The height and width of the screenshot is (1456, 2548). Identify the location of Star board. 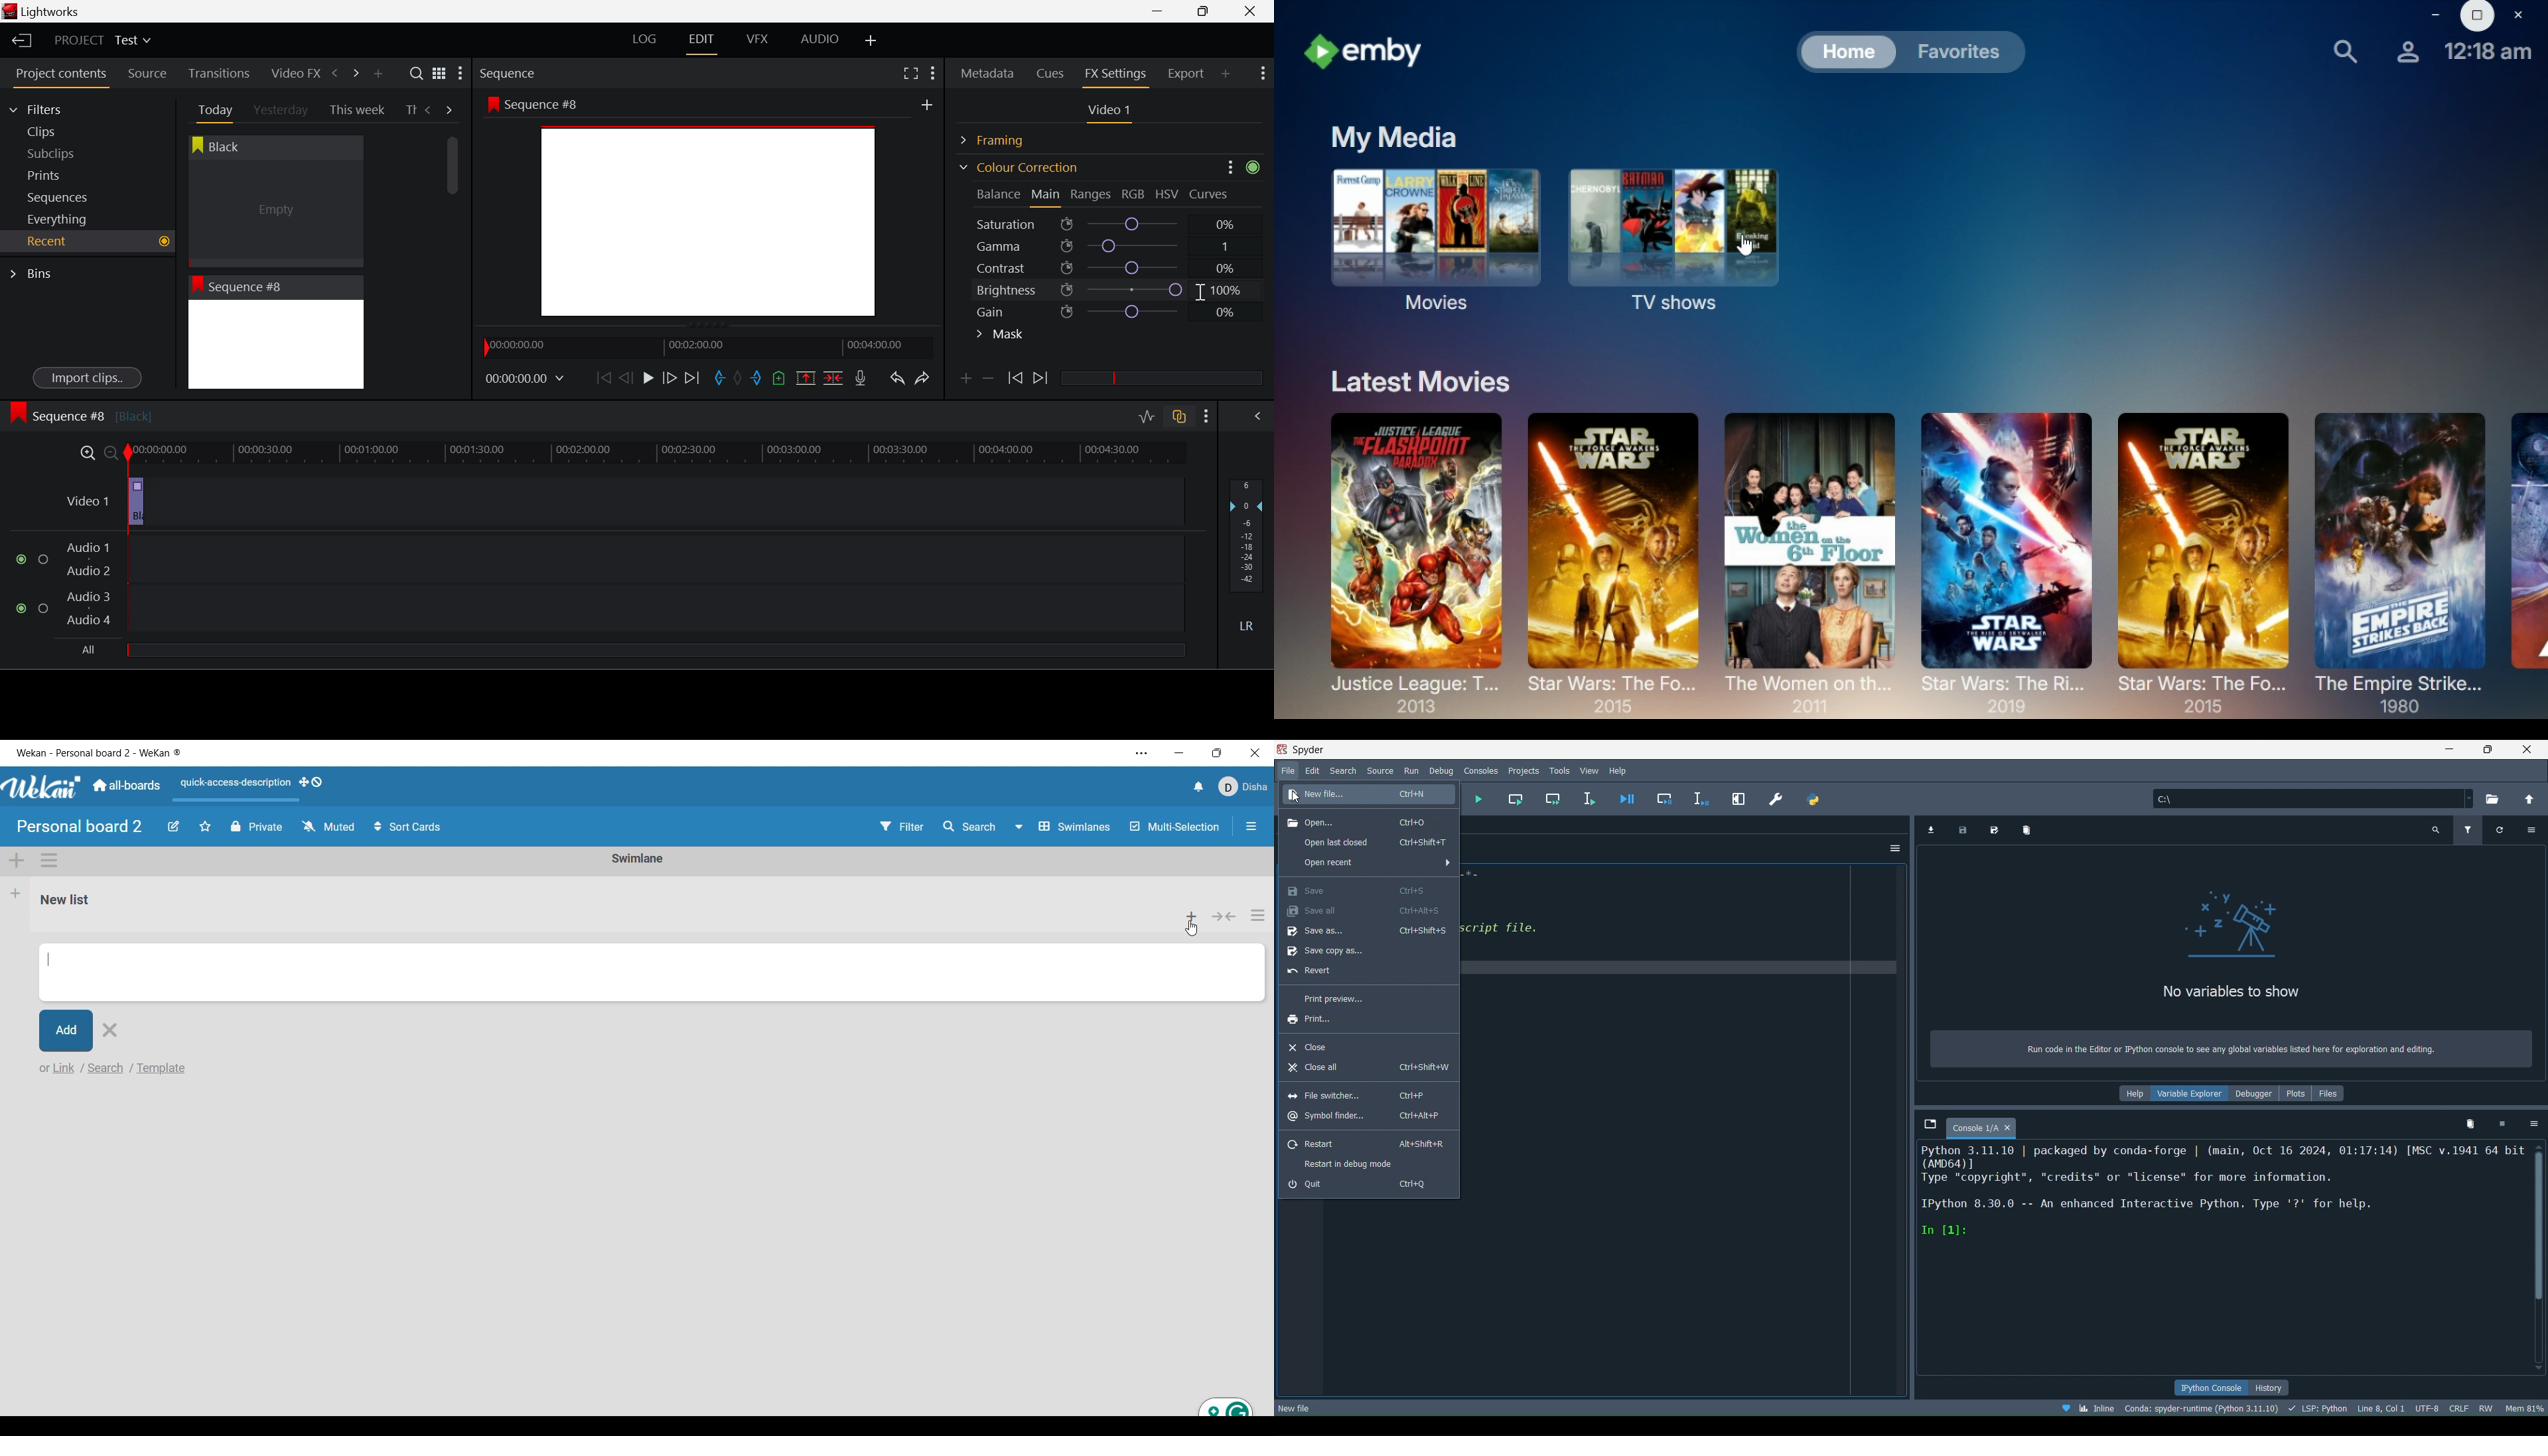
(205, 826).